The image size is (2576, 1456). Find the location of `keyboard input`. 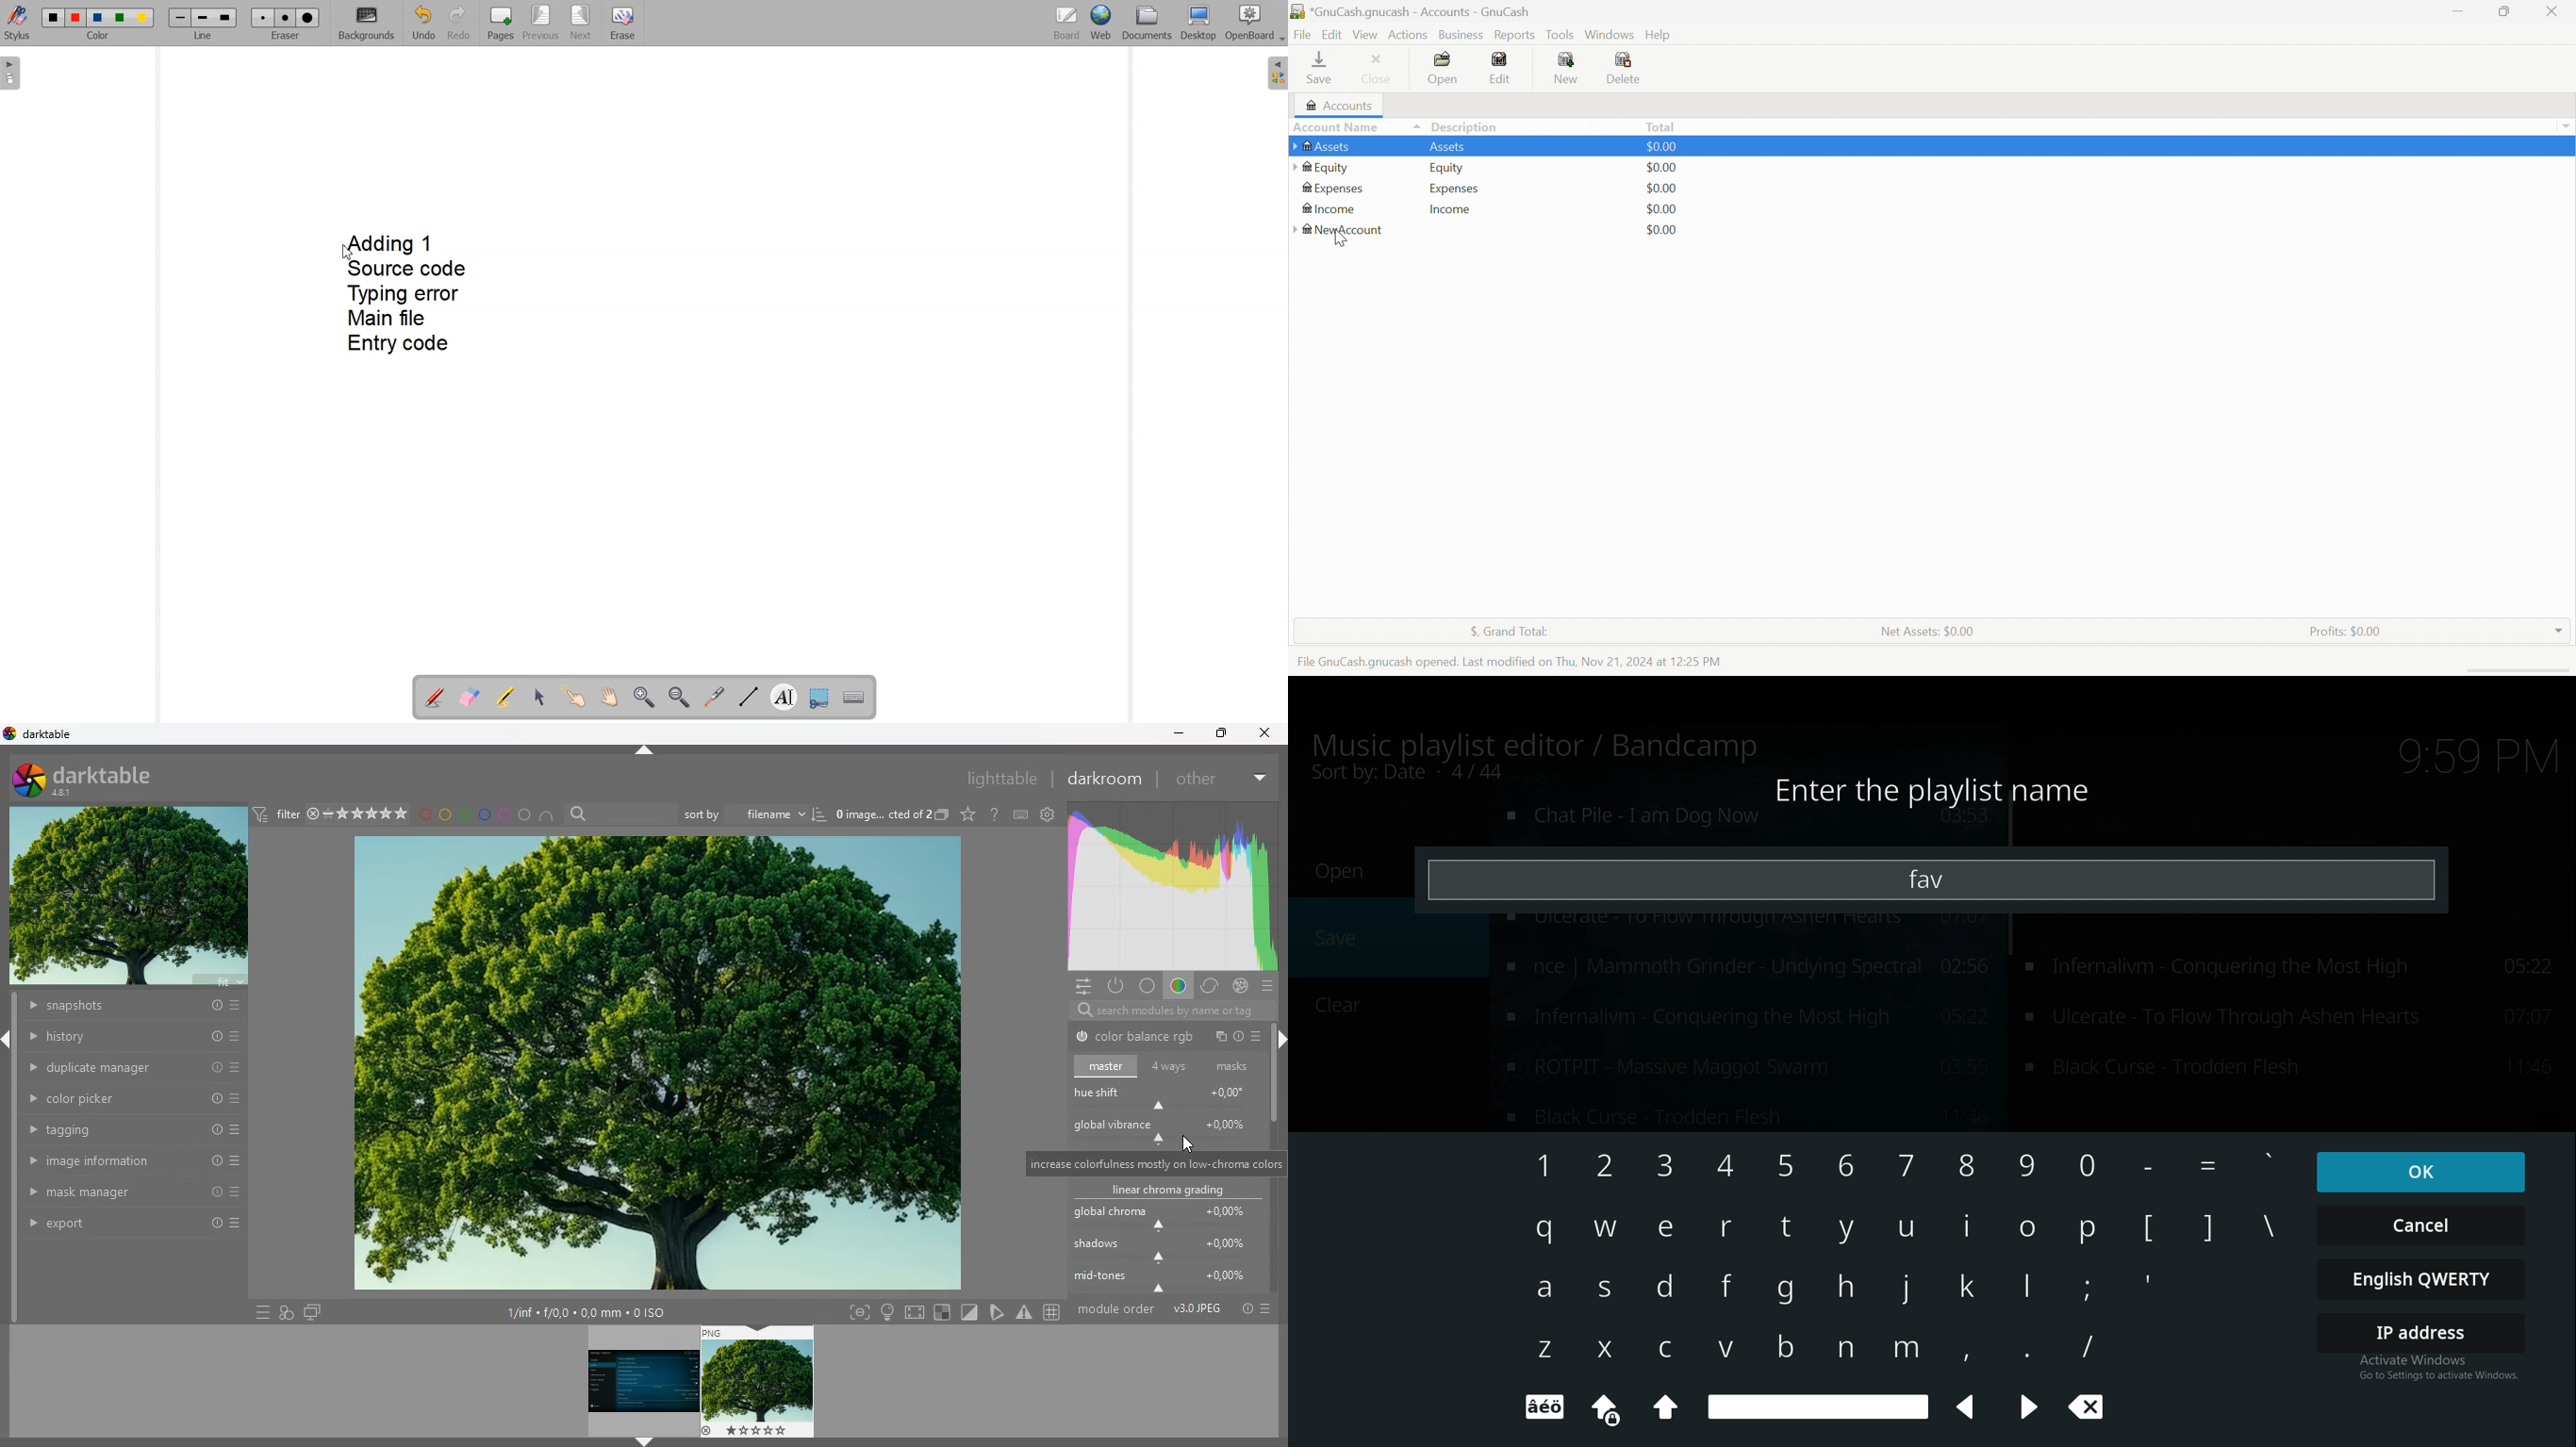

keyboard input is located at coordinates (1547, 1287).